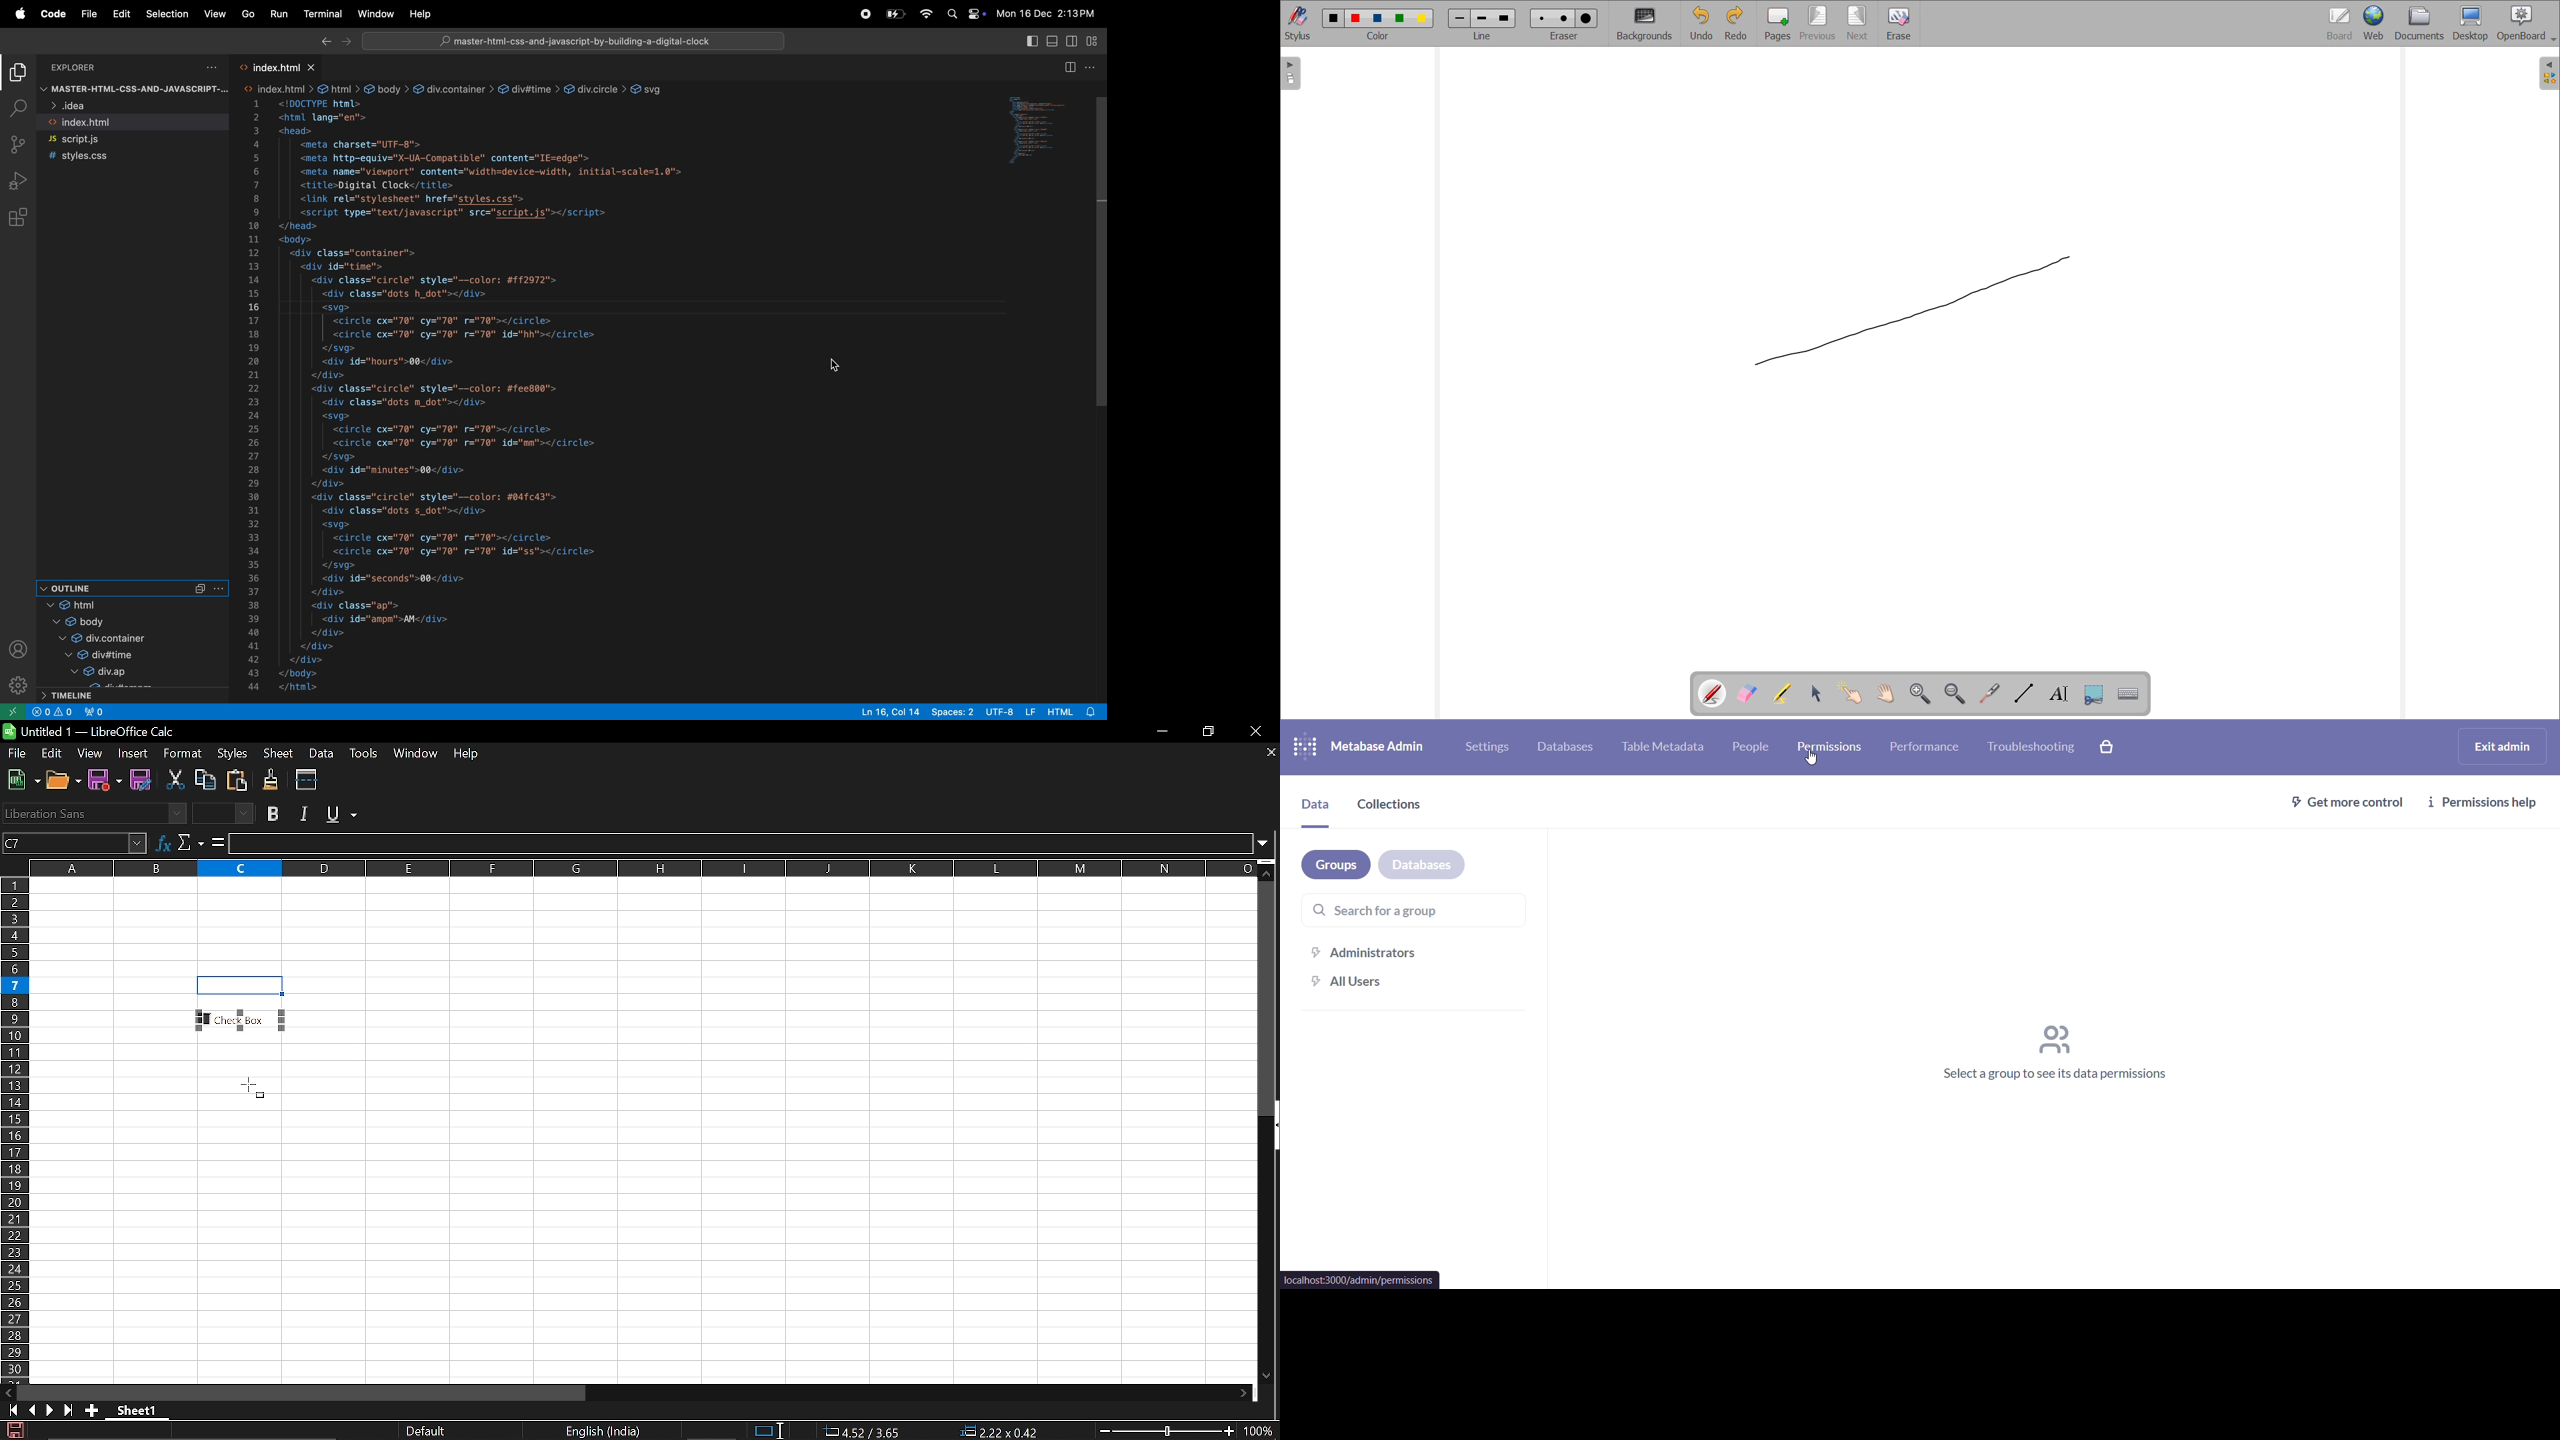 The width and height of the screenshot is (2576, 1456). I want to click on view, so click(215, 12).